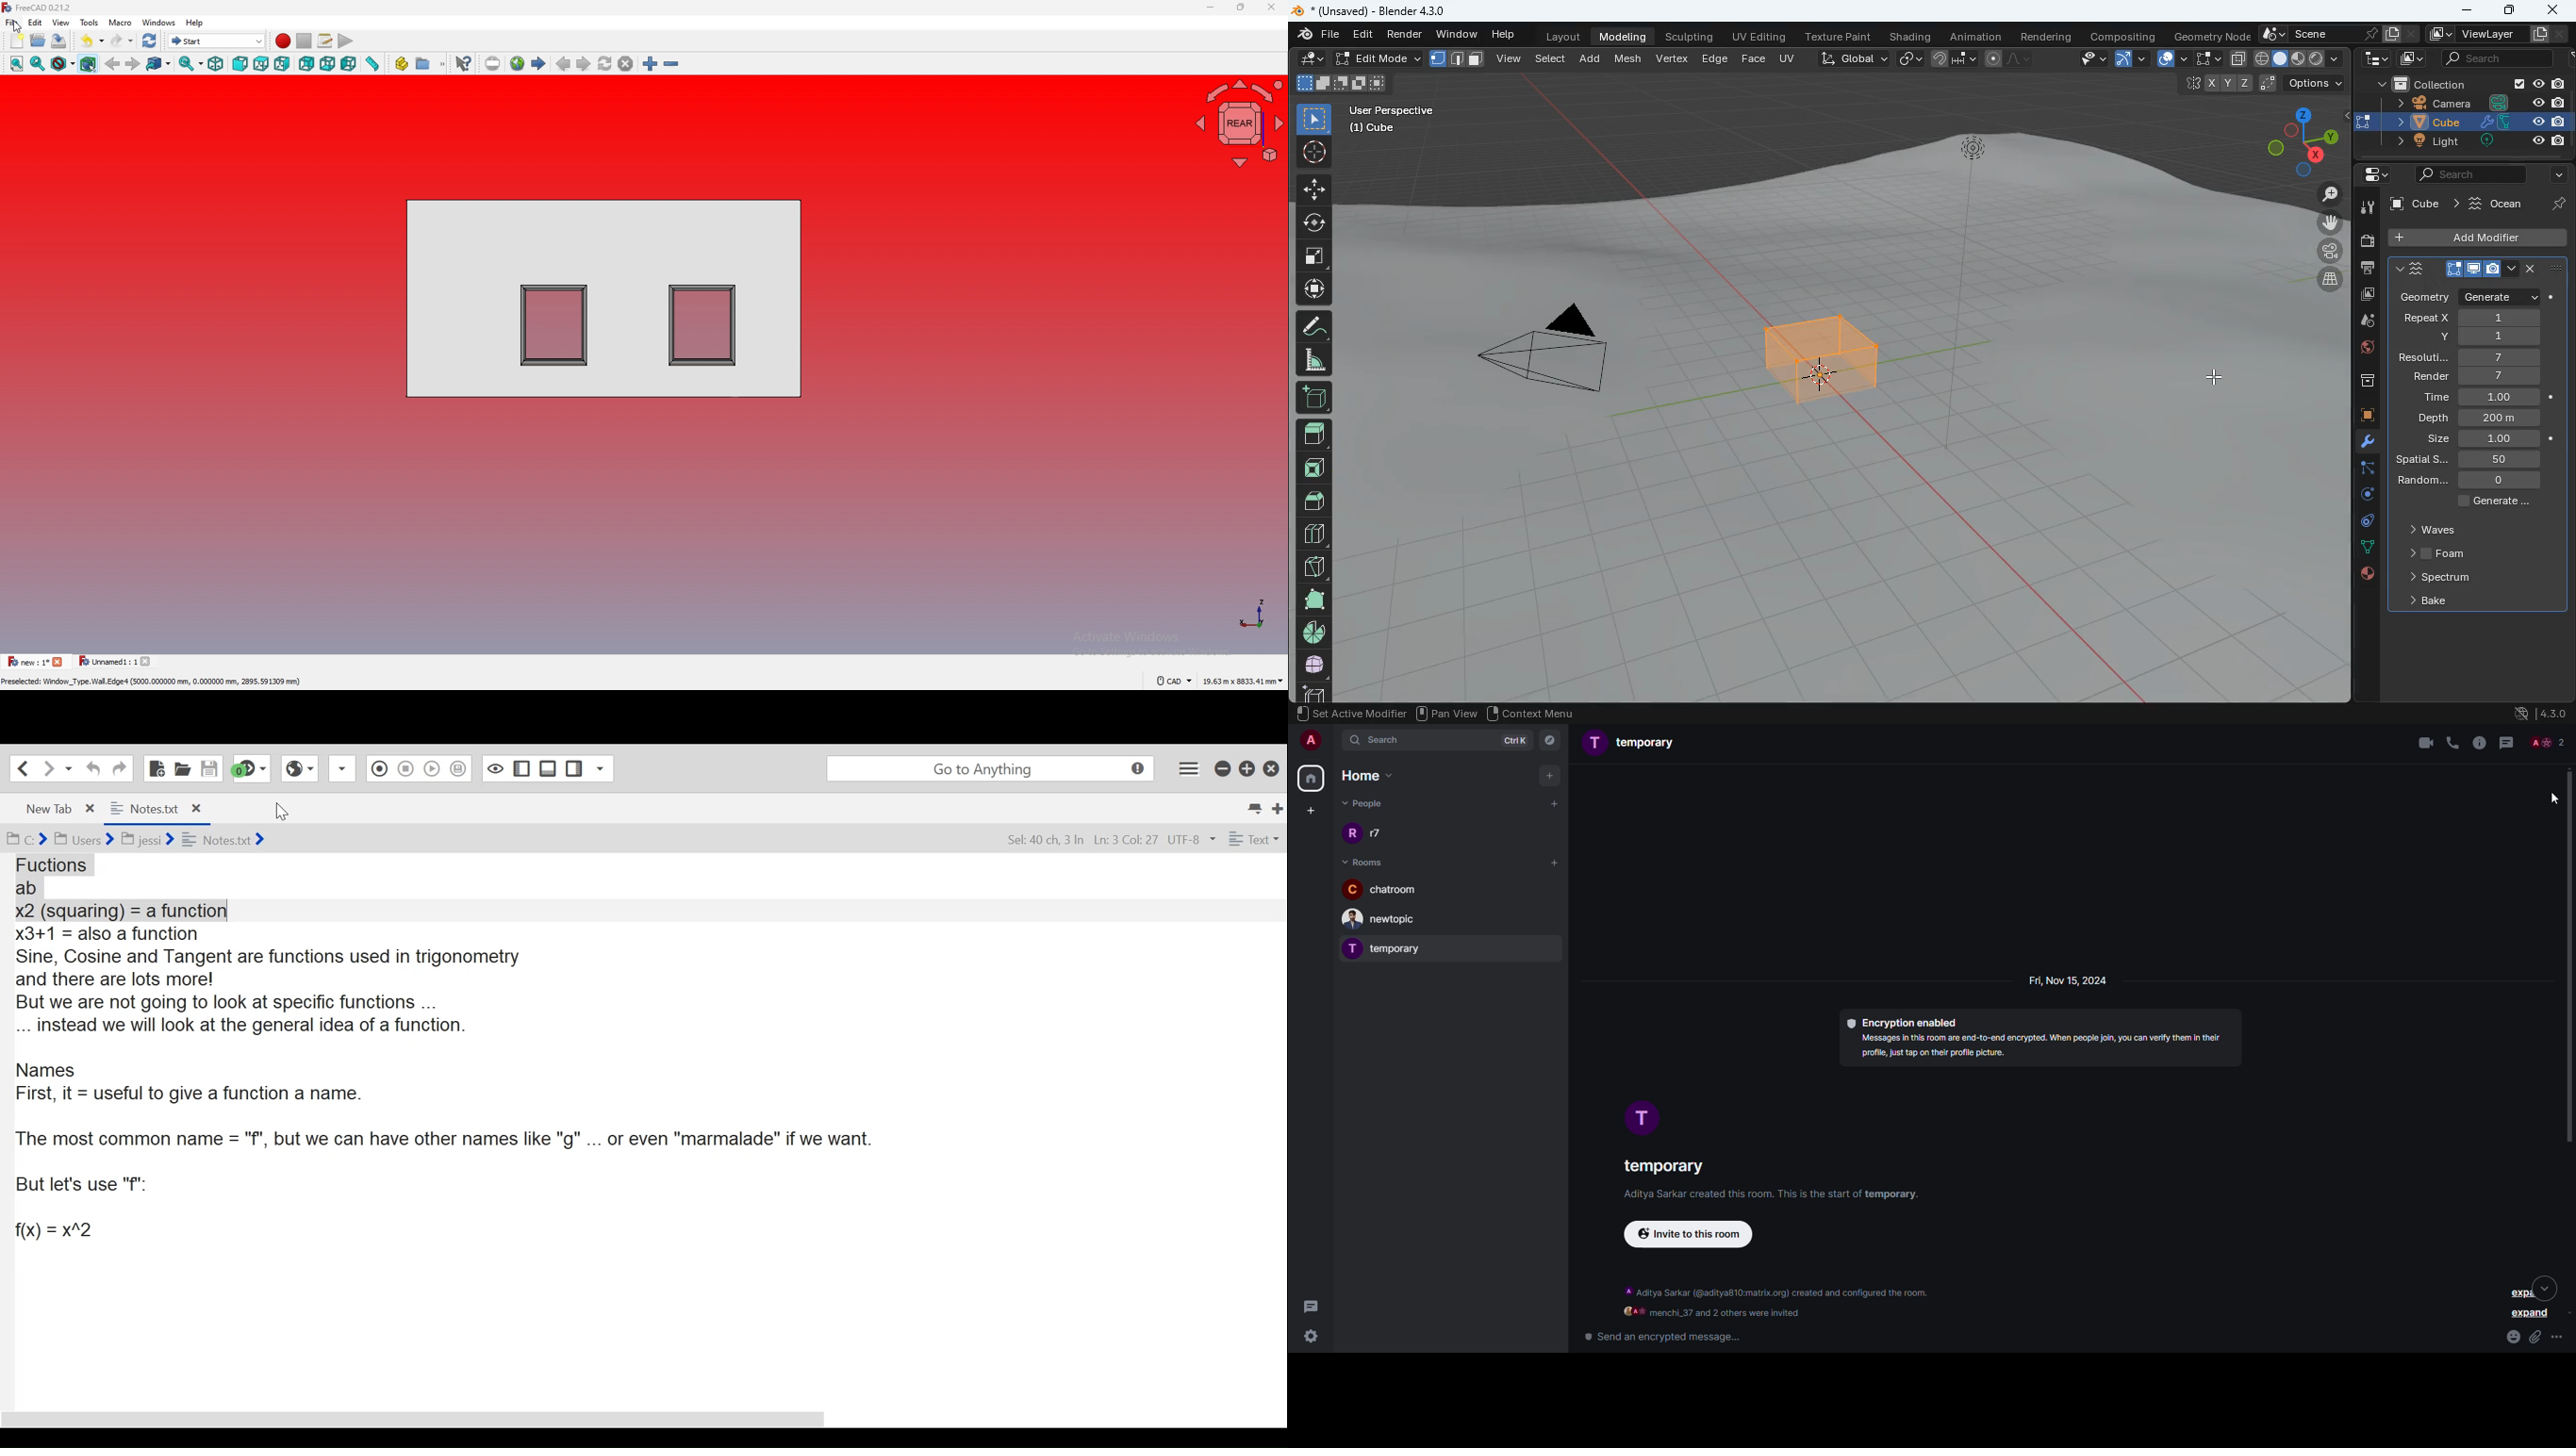 The width and height of the screenshot is (2576, 1456). I want to click on geometry, so click(2469, 296).